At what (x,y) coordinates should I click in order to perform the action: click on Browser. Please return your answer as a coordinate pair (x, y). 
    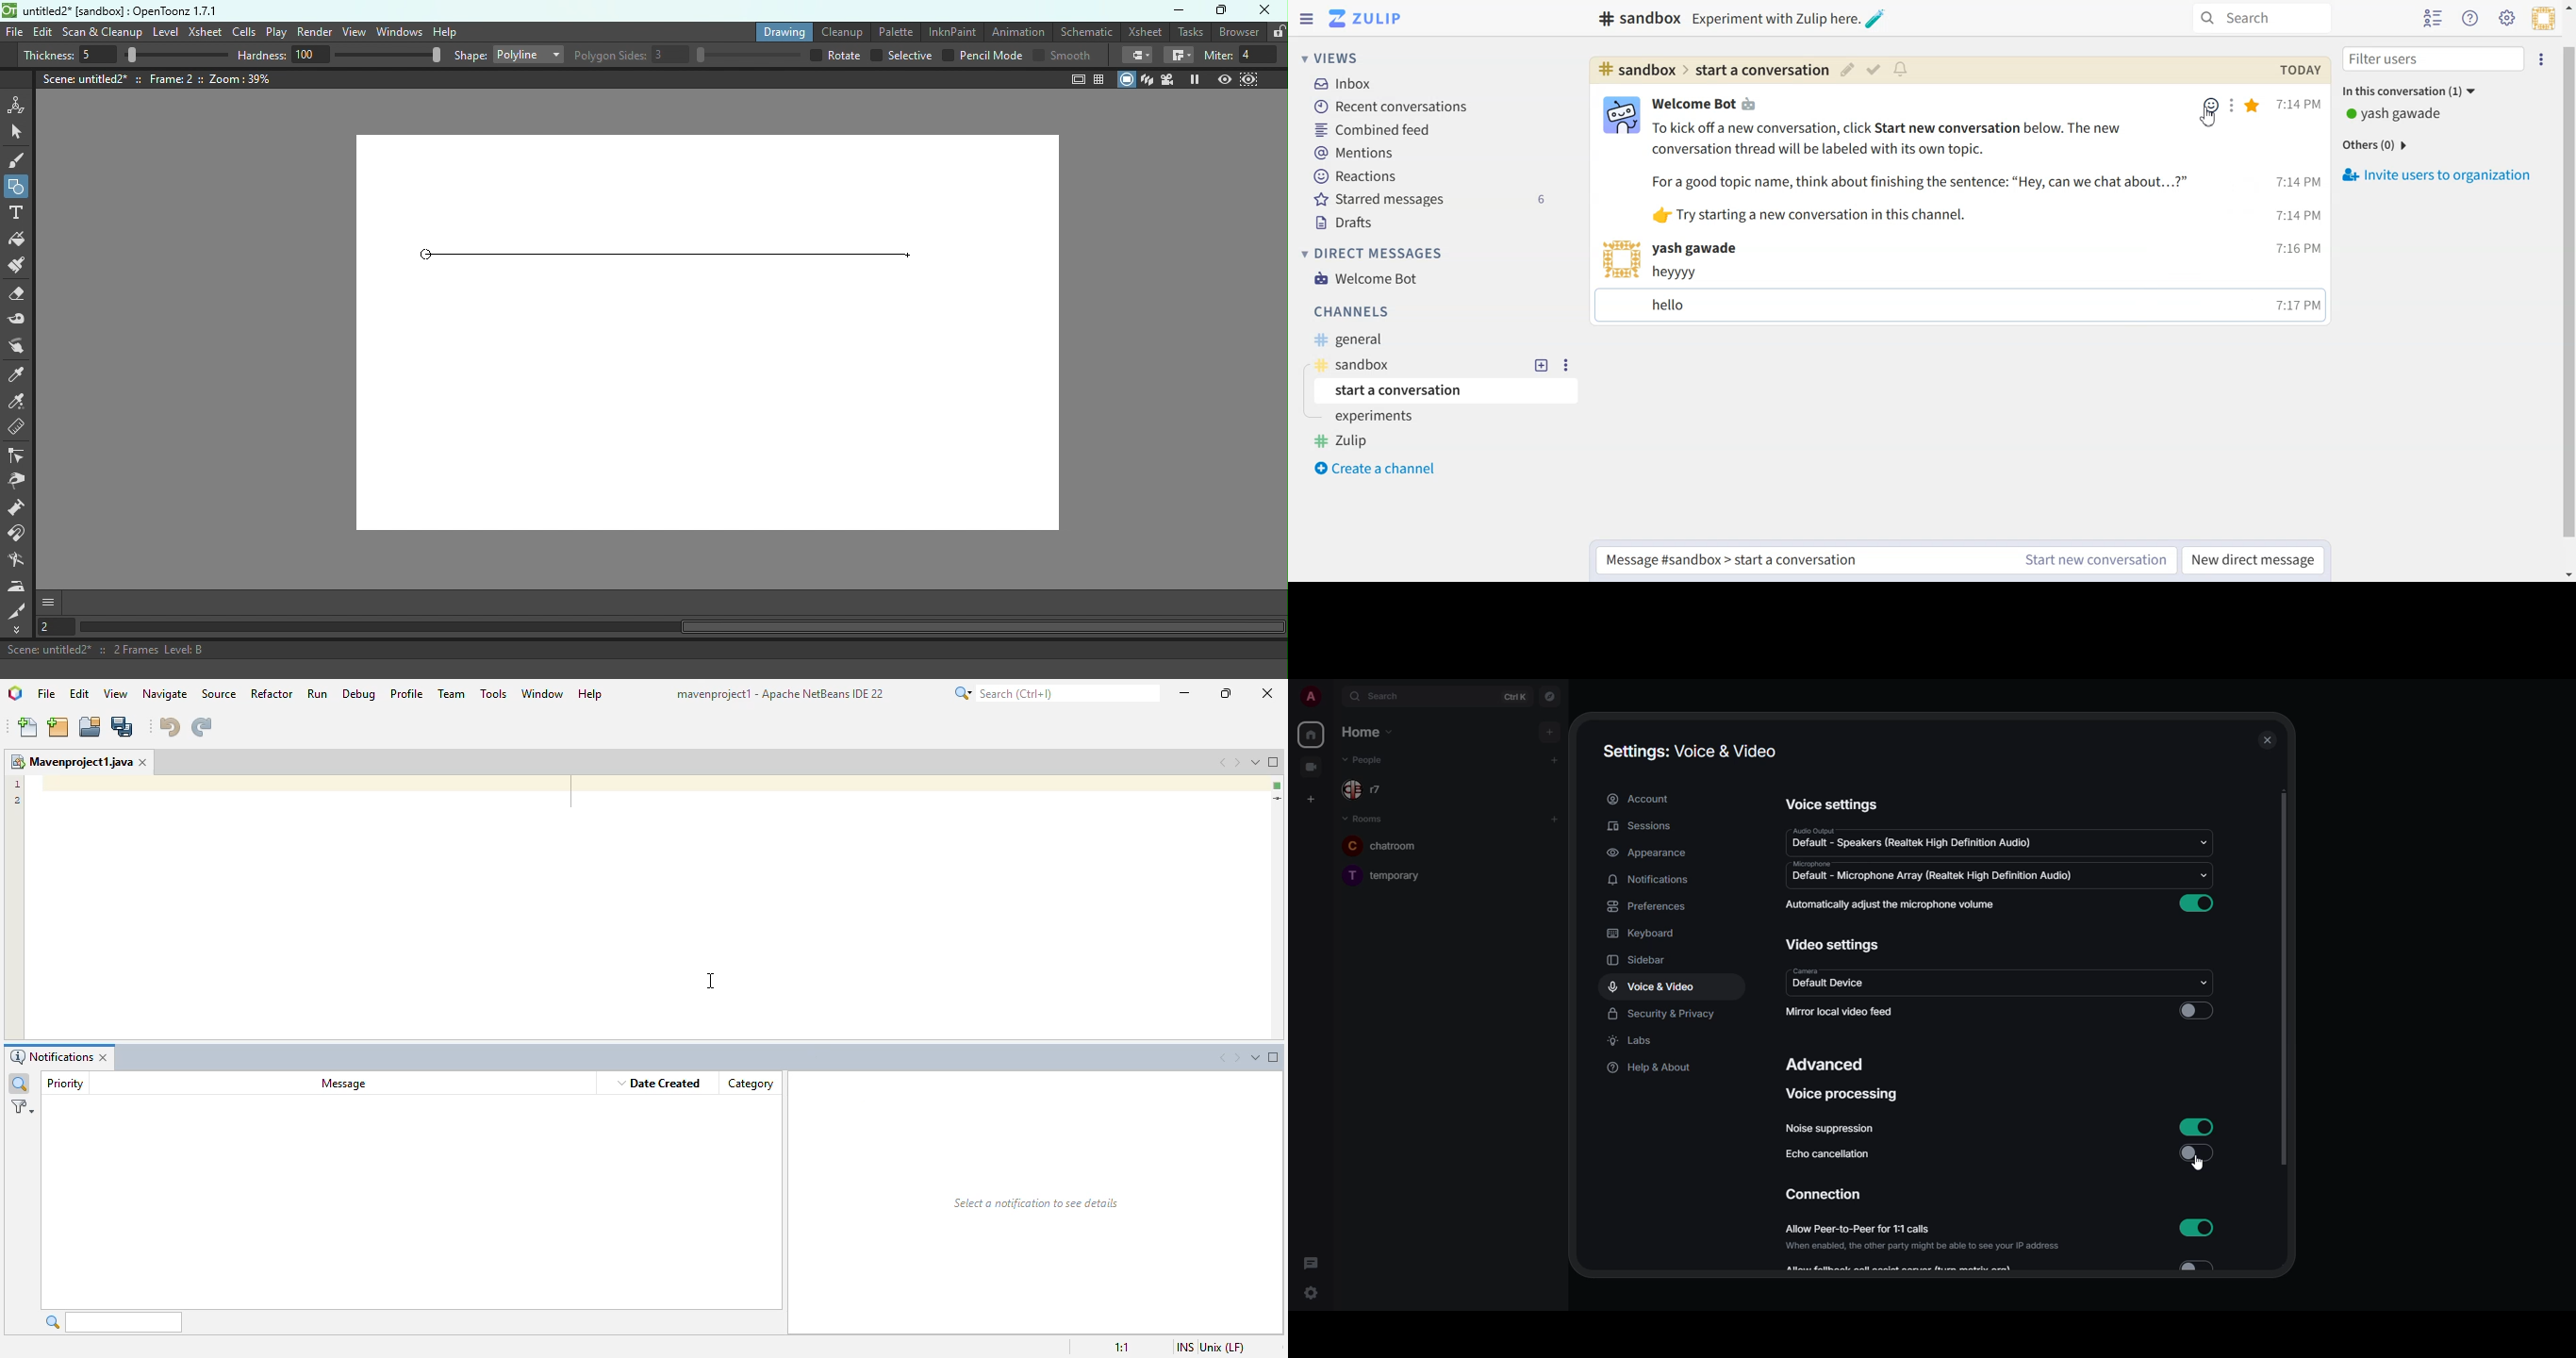
    Looking at the image, I should click on (1240, 32).